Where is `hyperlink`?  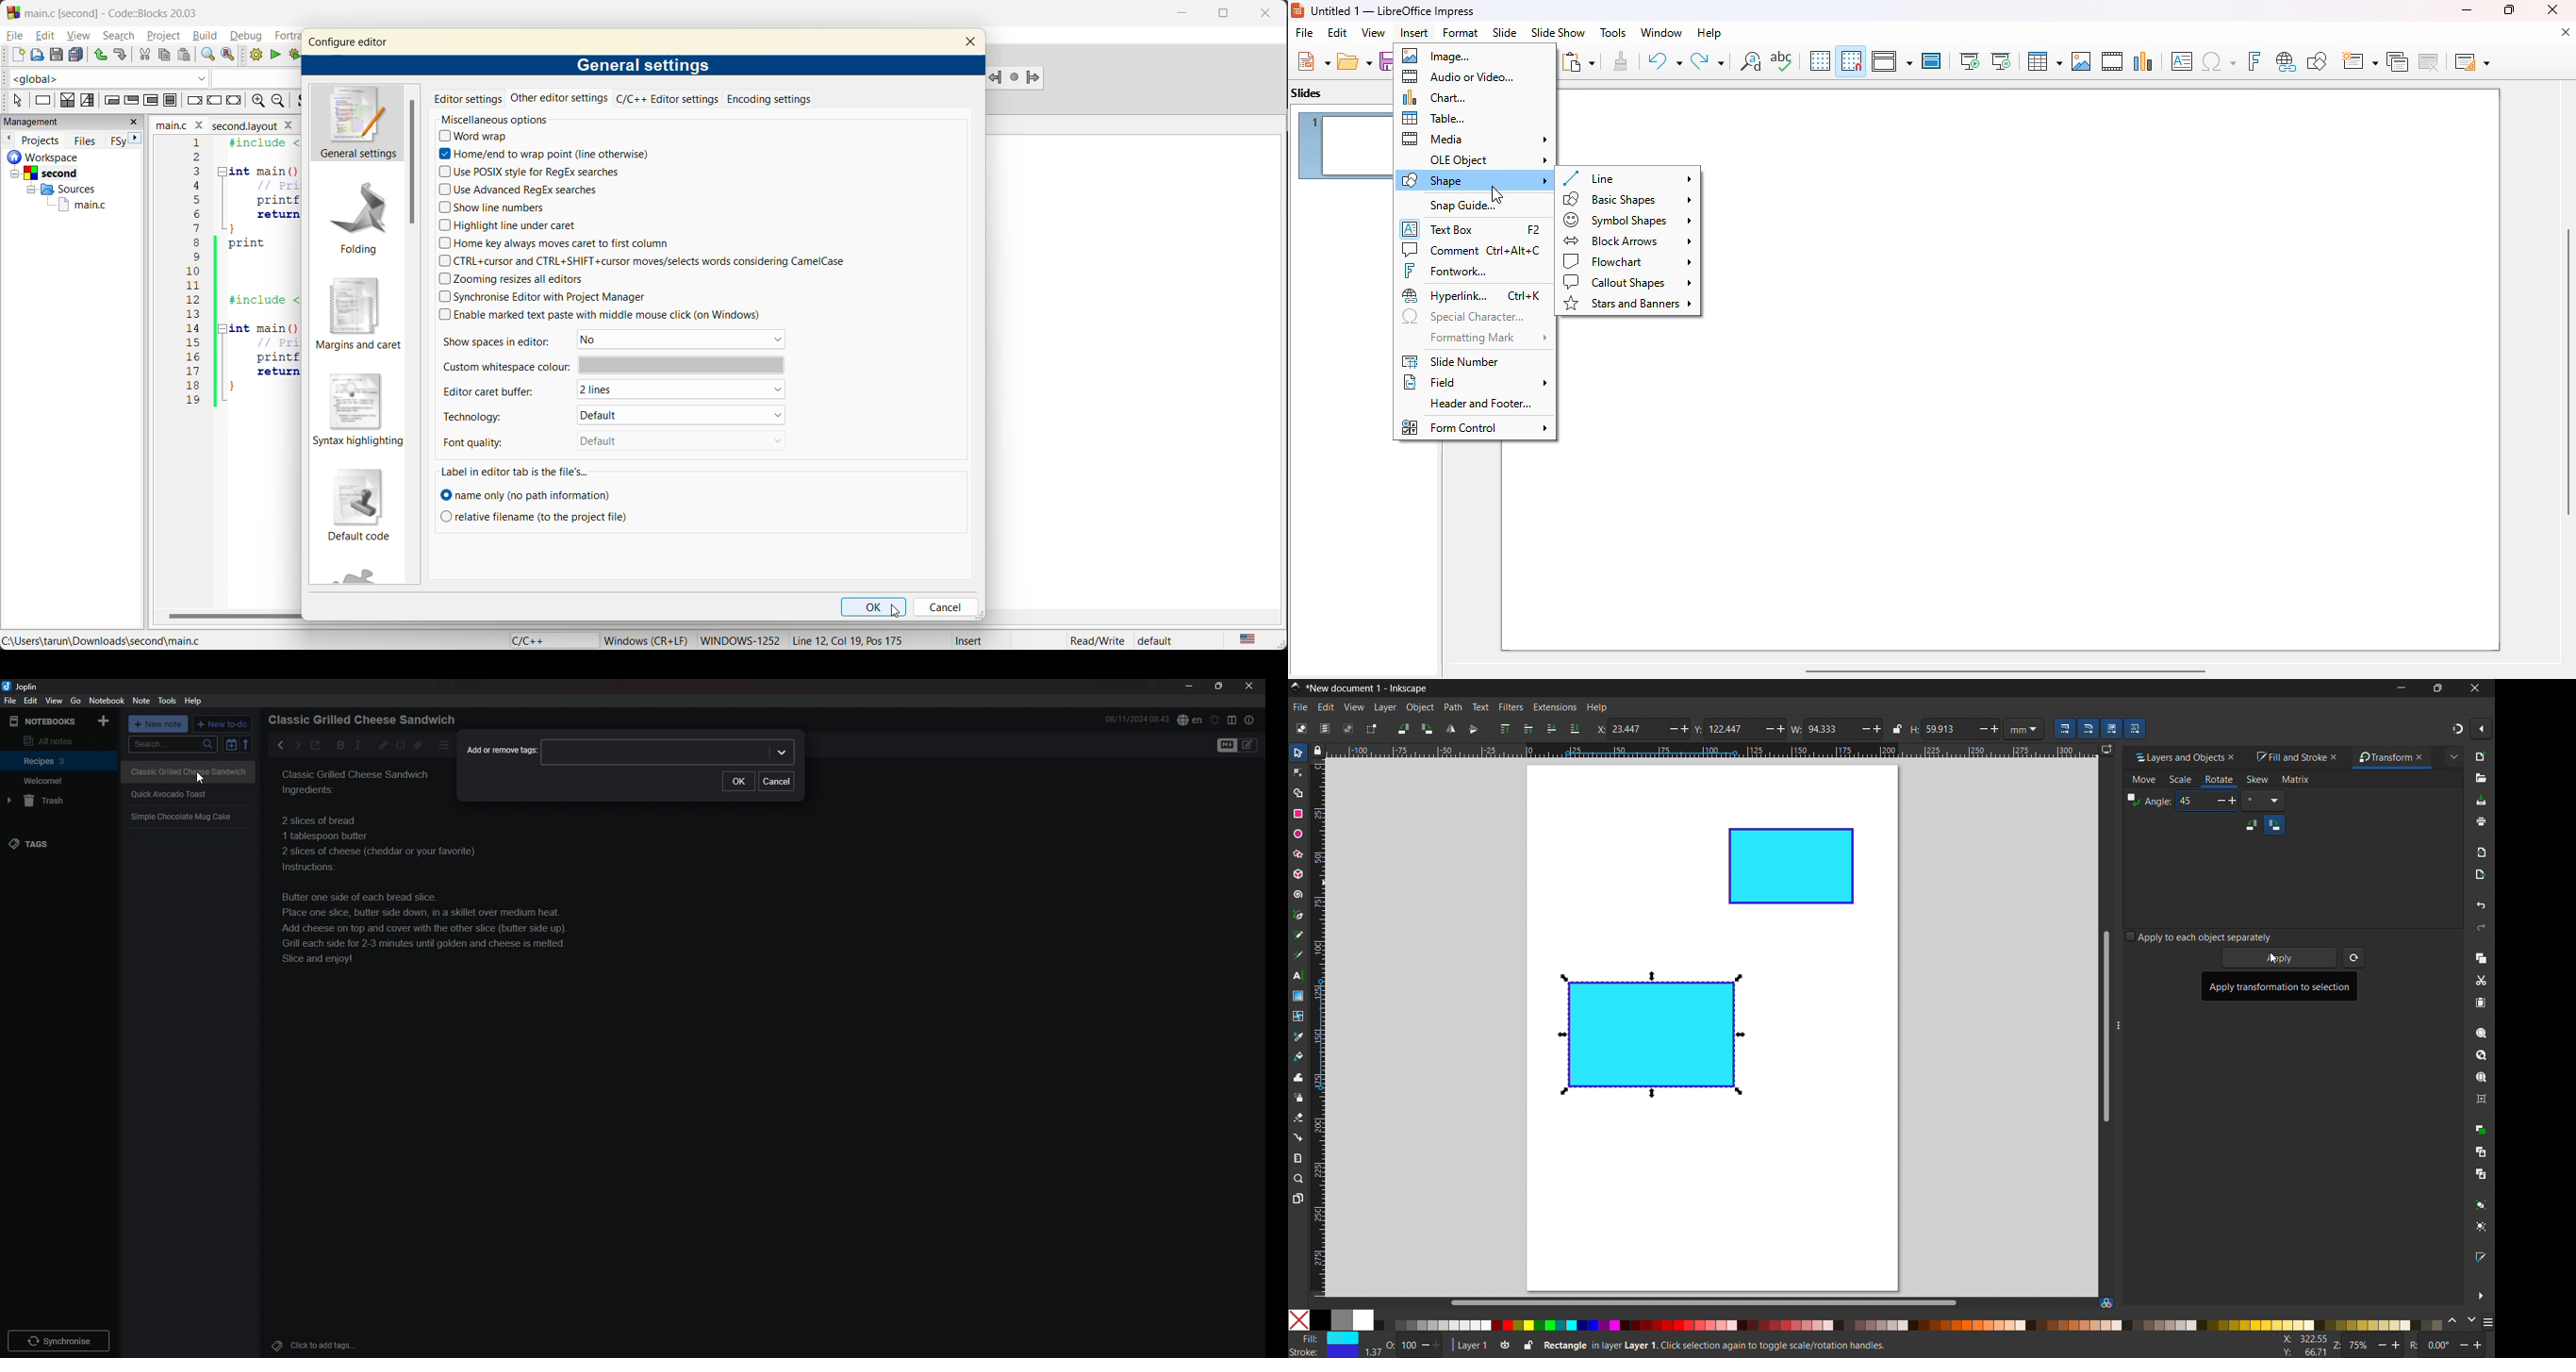 hyperlink is located at coordinates (384, 744).